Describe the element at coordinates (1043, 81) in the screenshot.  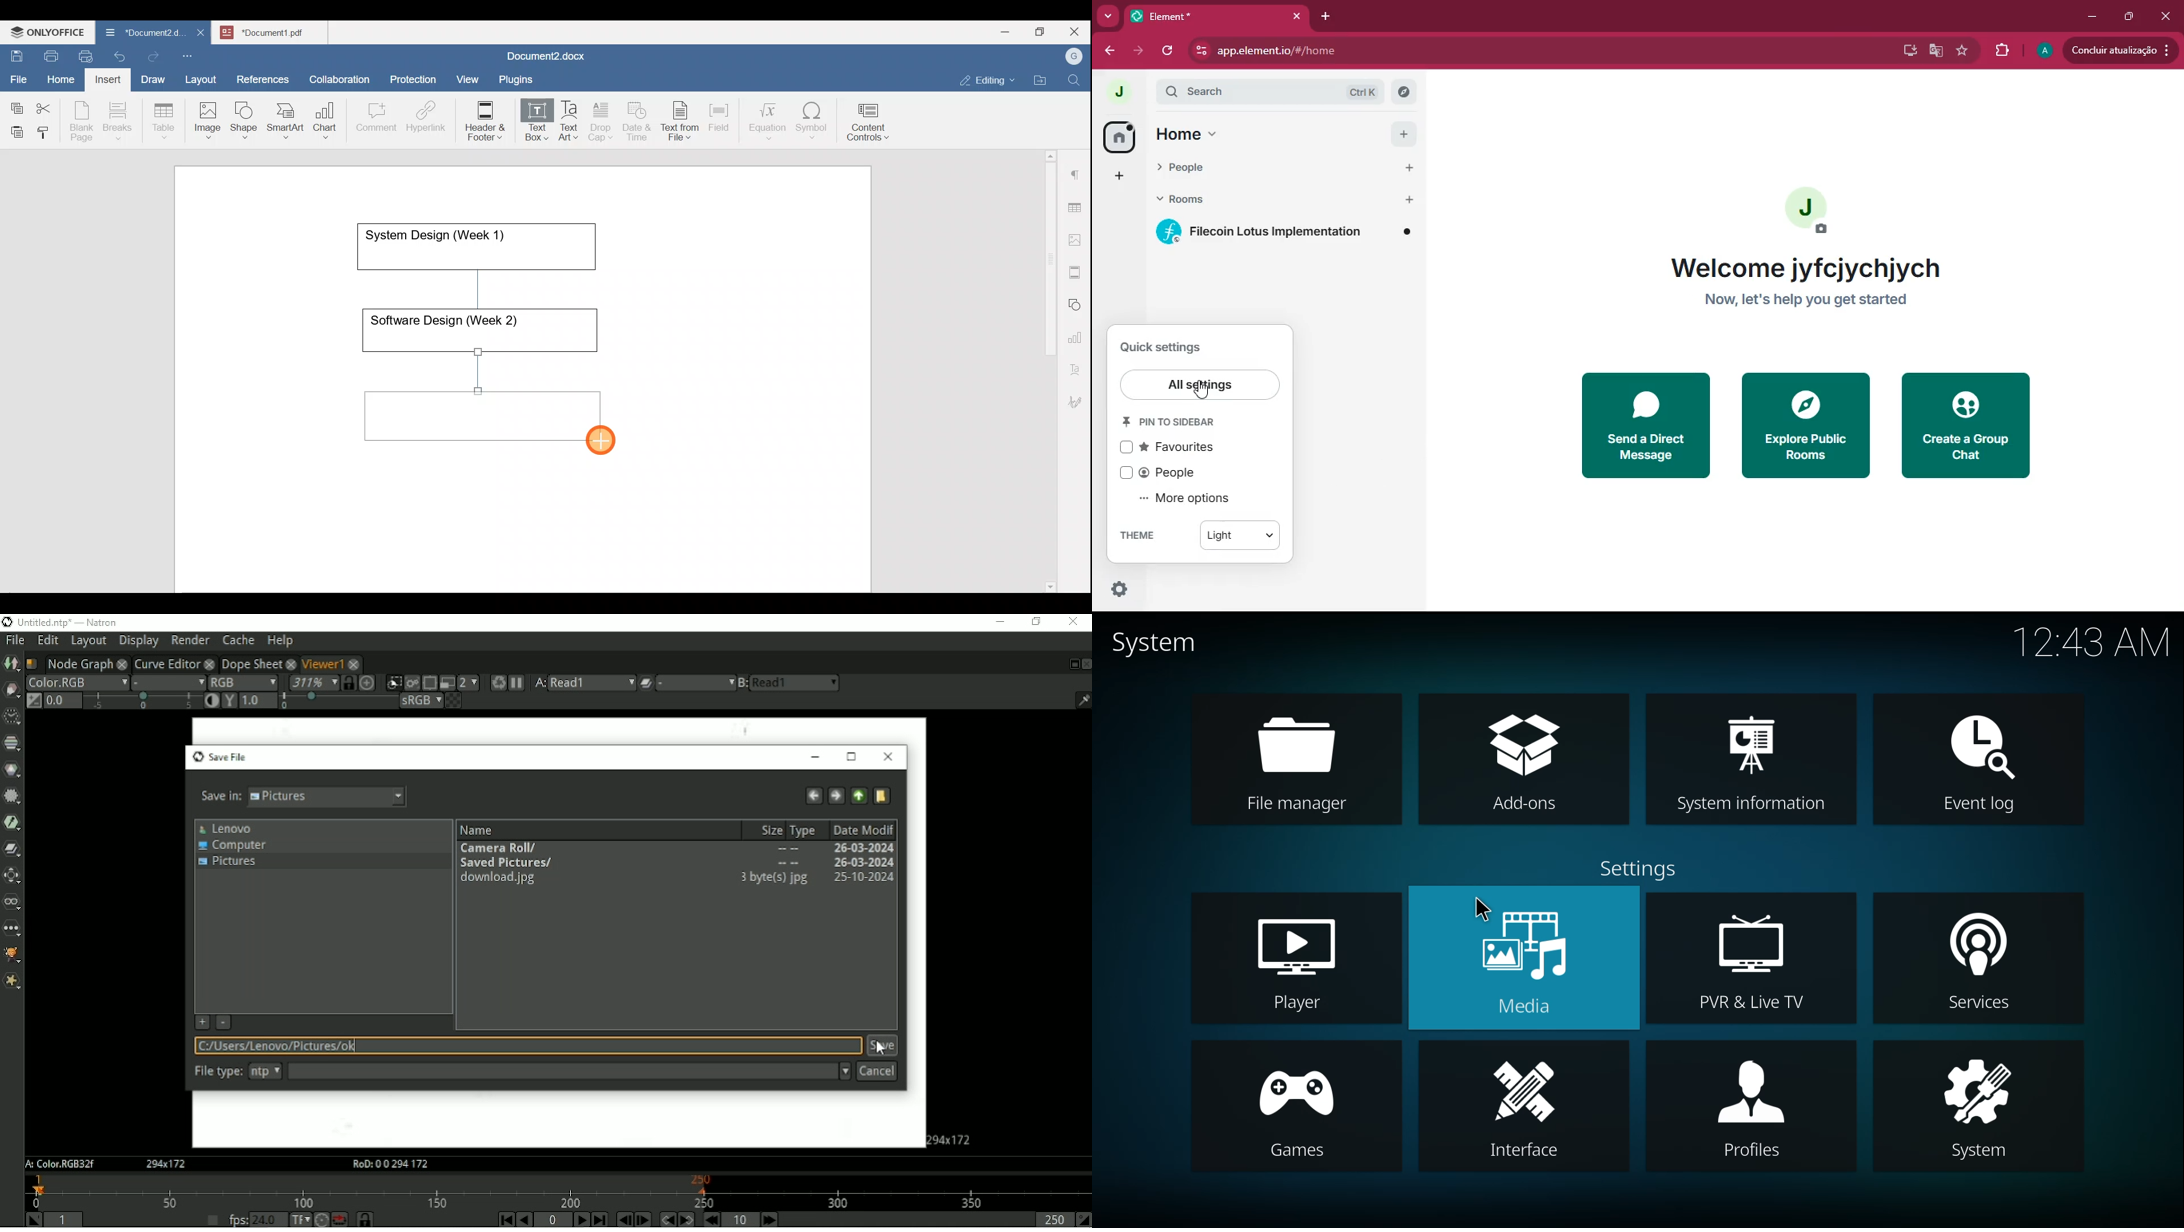
I see `Open file location` at that location.